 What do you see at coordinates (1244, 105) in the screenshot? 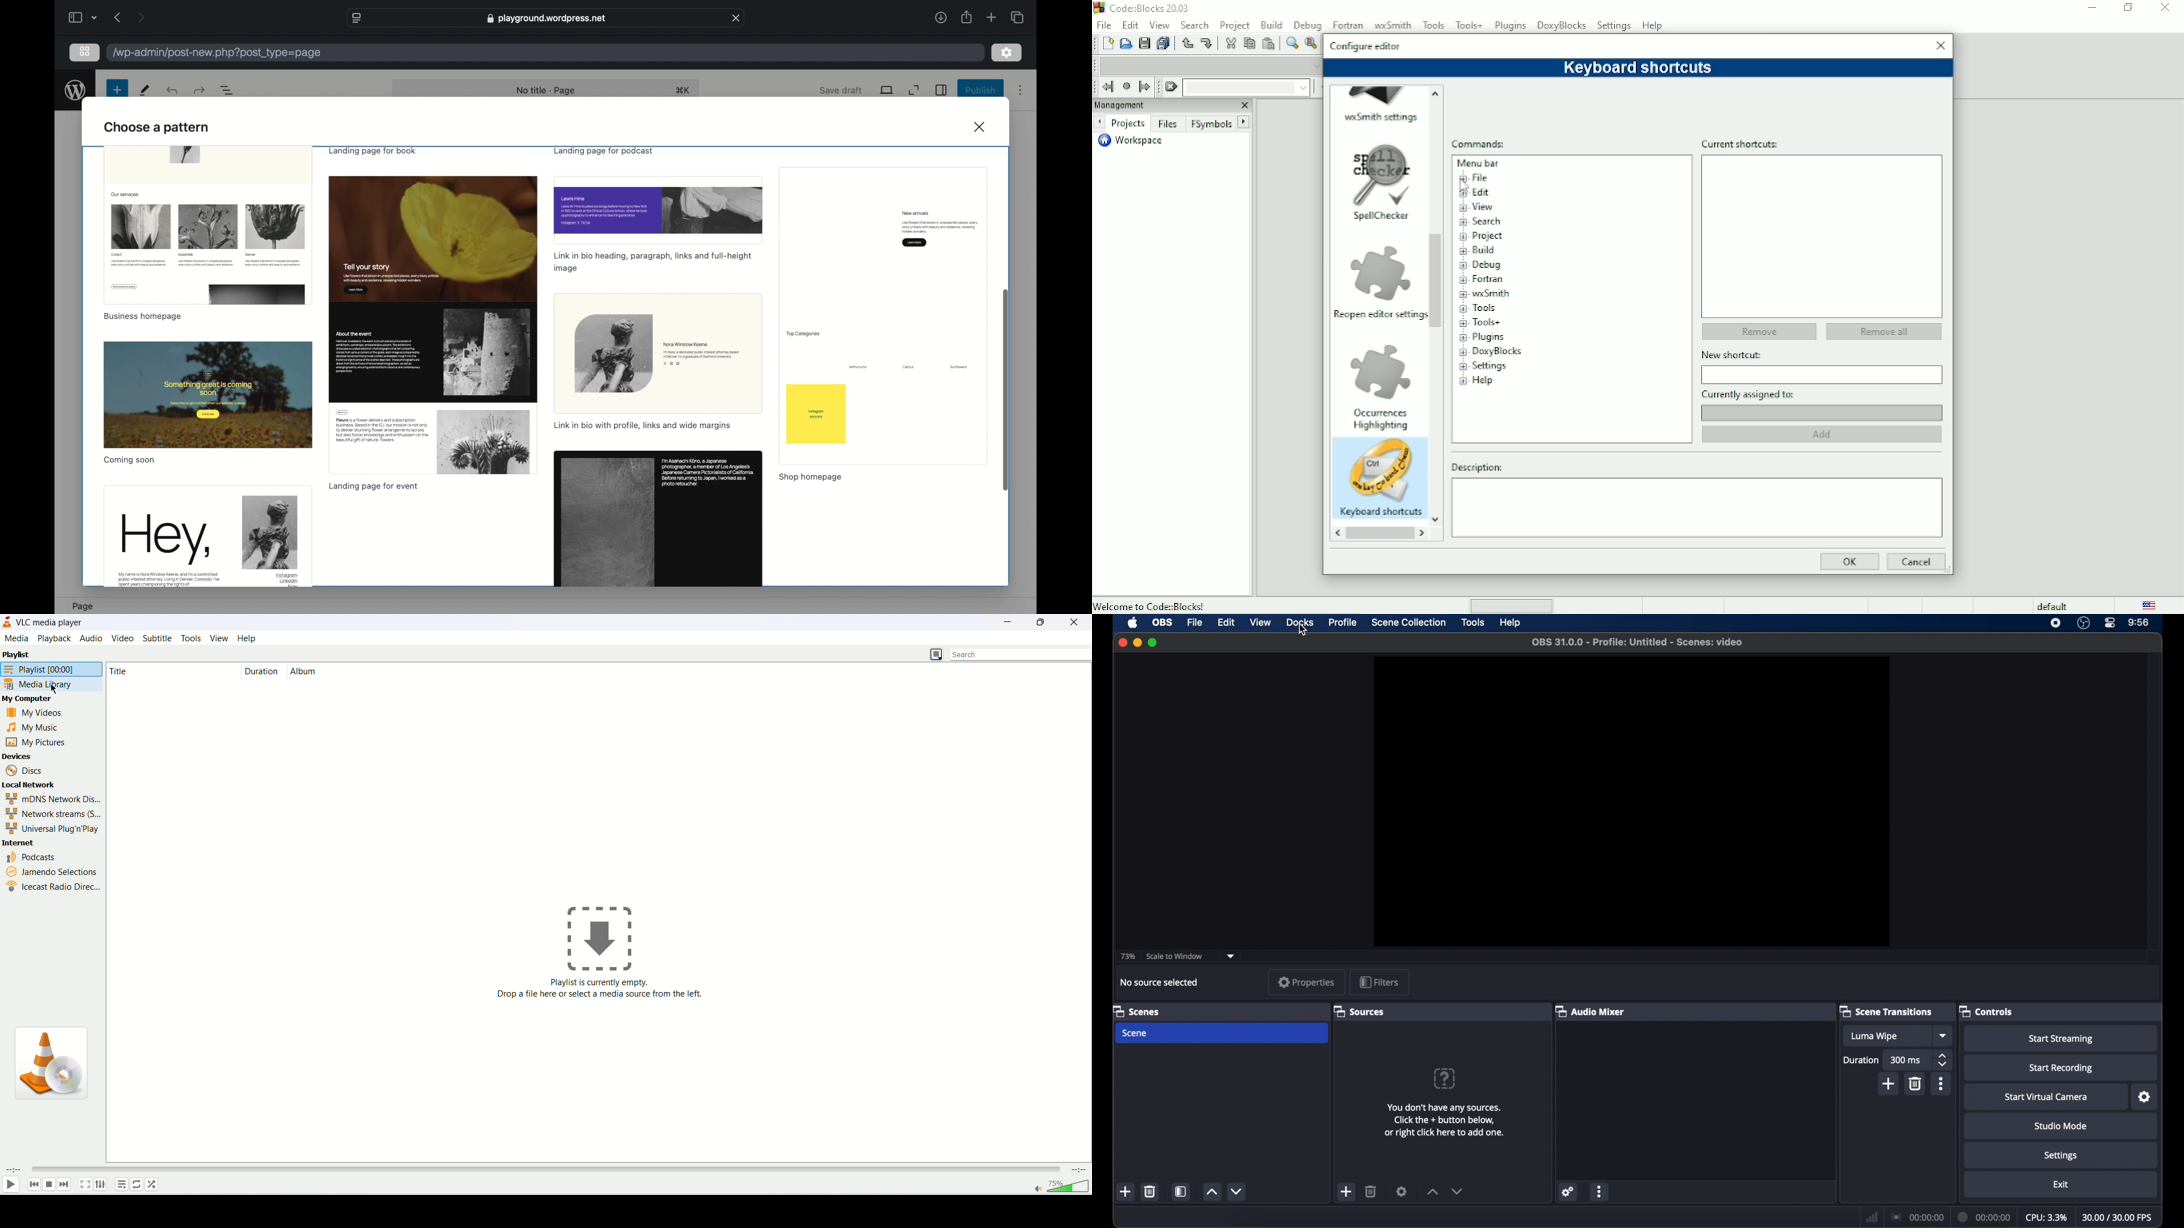
I see `Close` at bounding box center [1244, 105].